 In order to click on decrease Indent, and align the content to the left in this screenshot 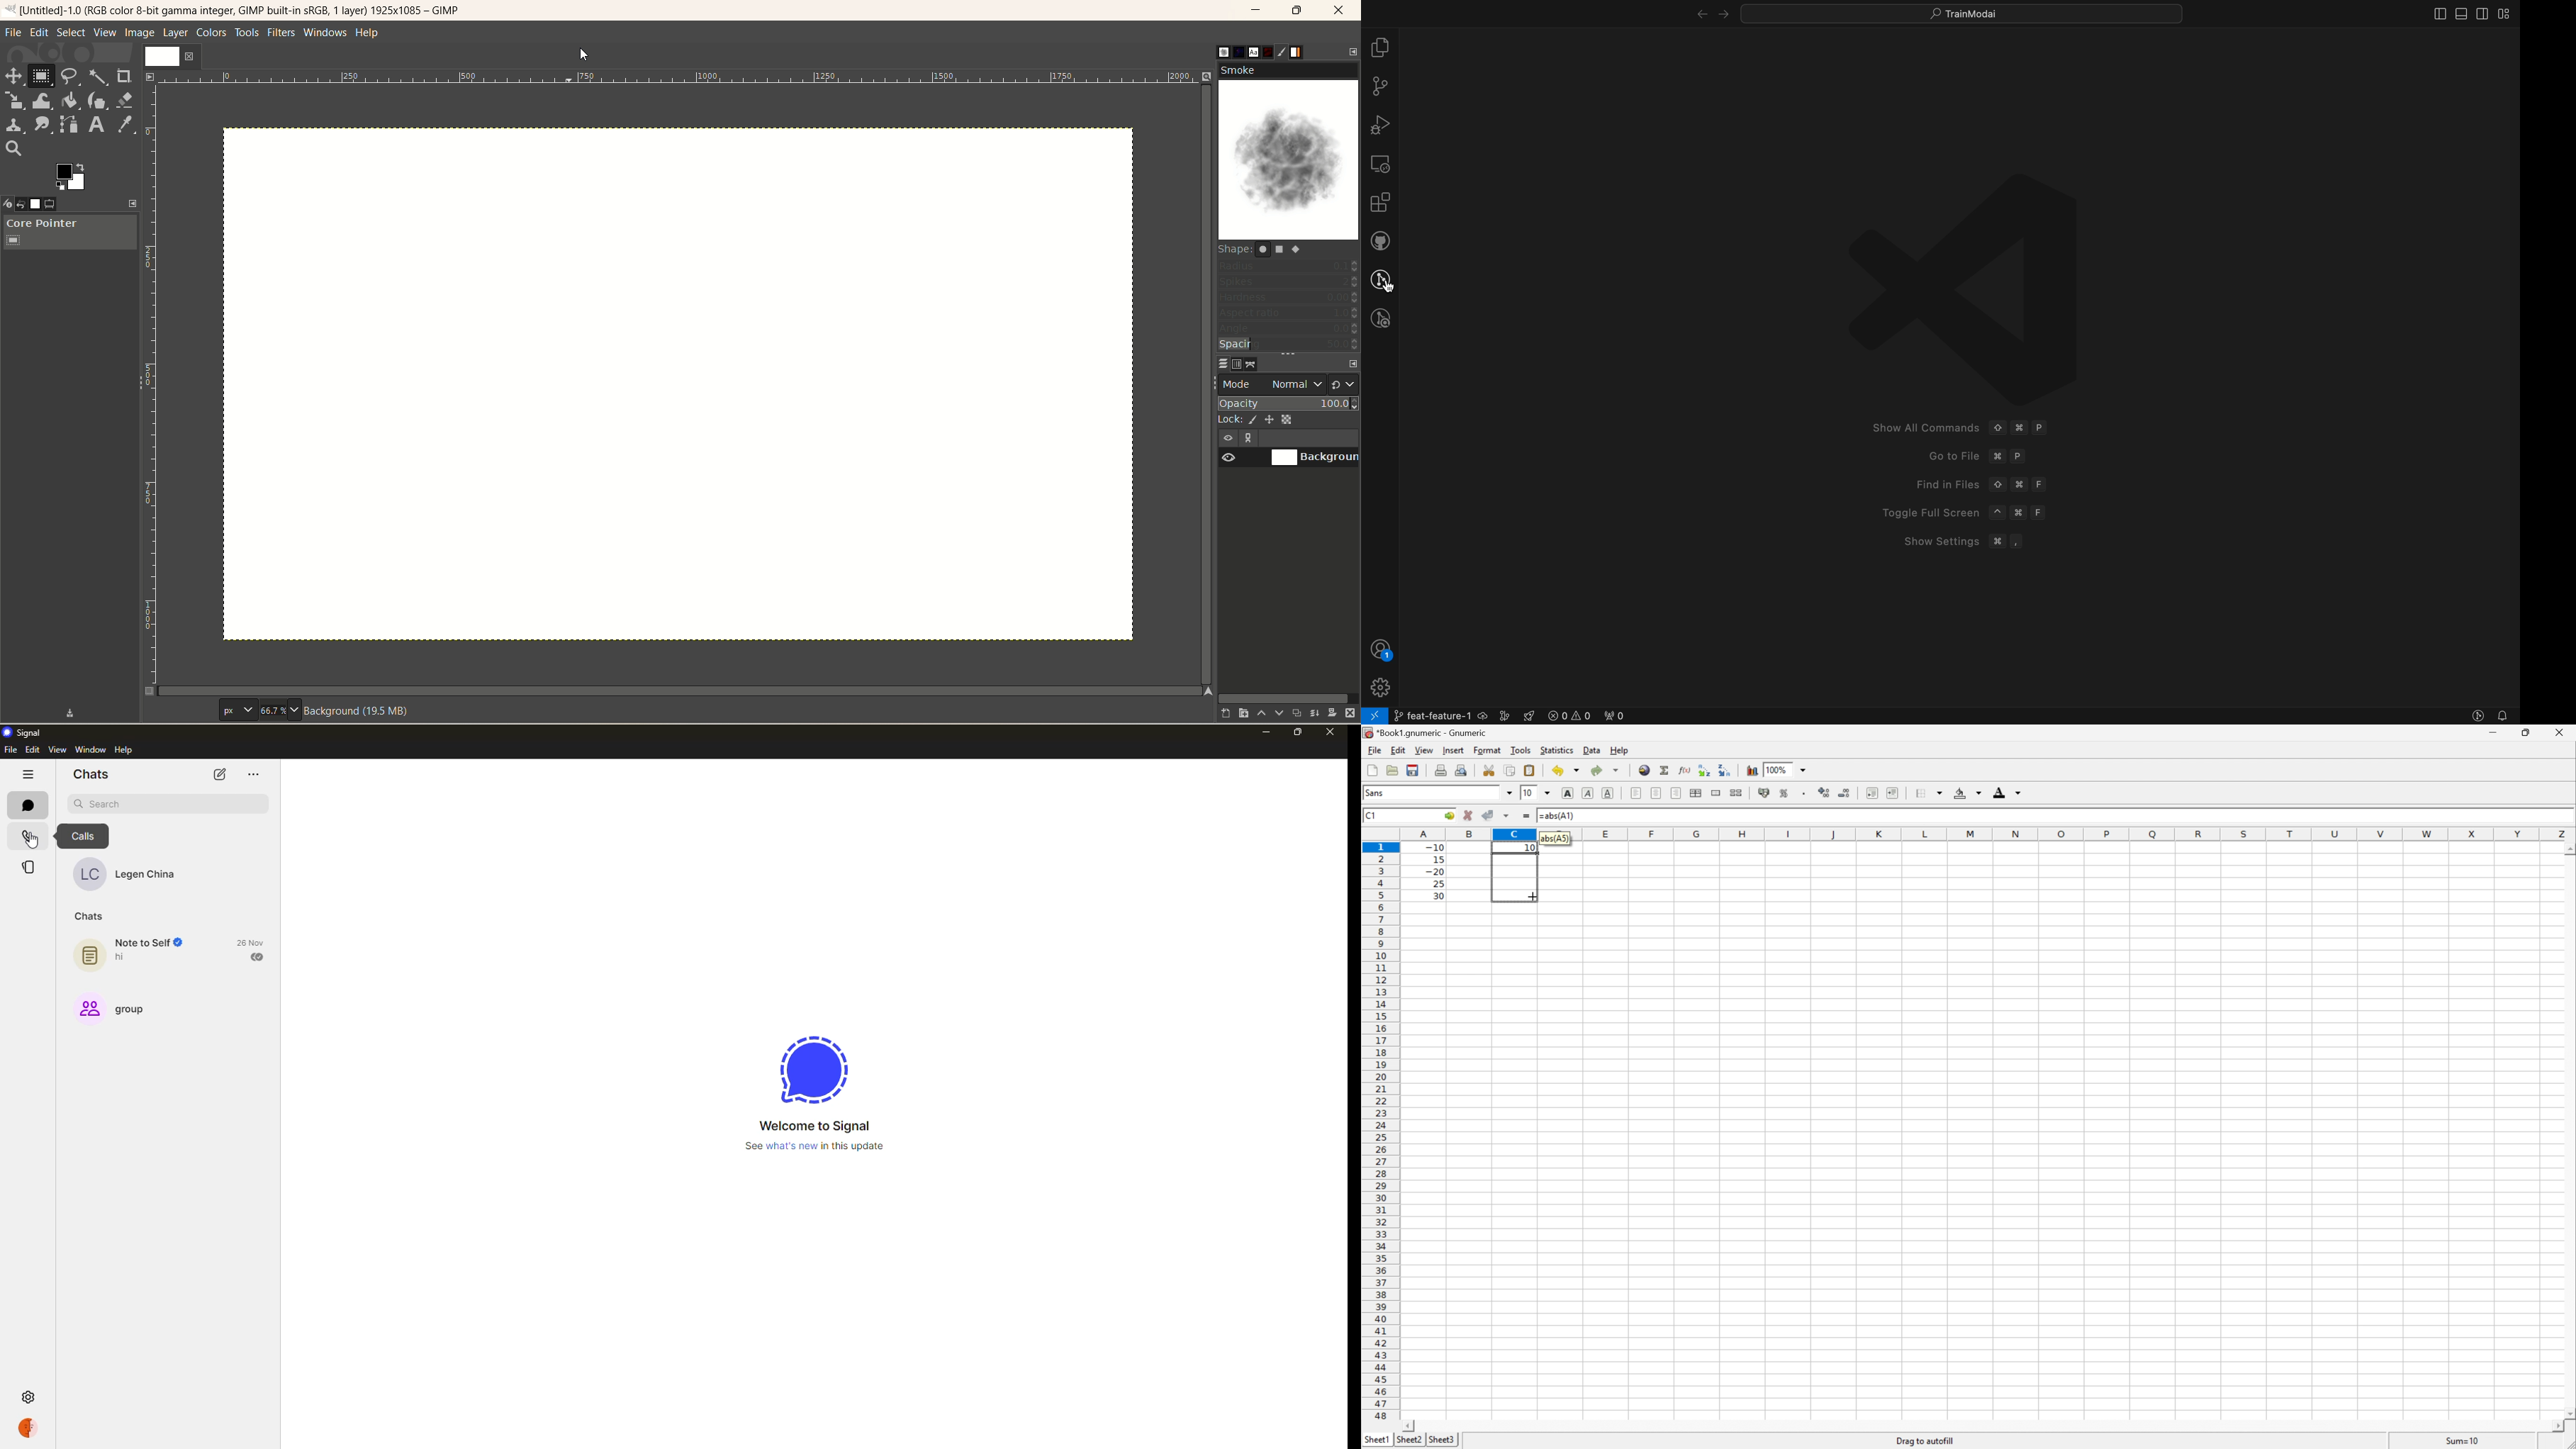, I will do `click(1871, 793)`.